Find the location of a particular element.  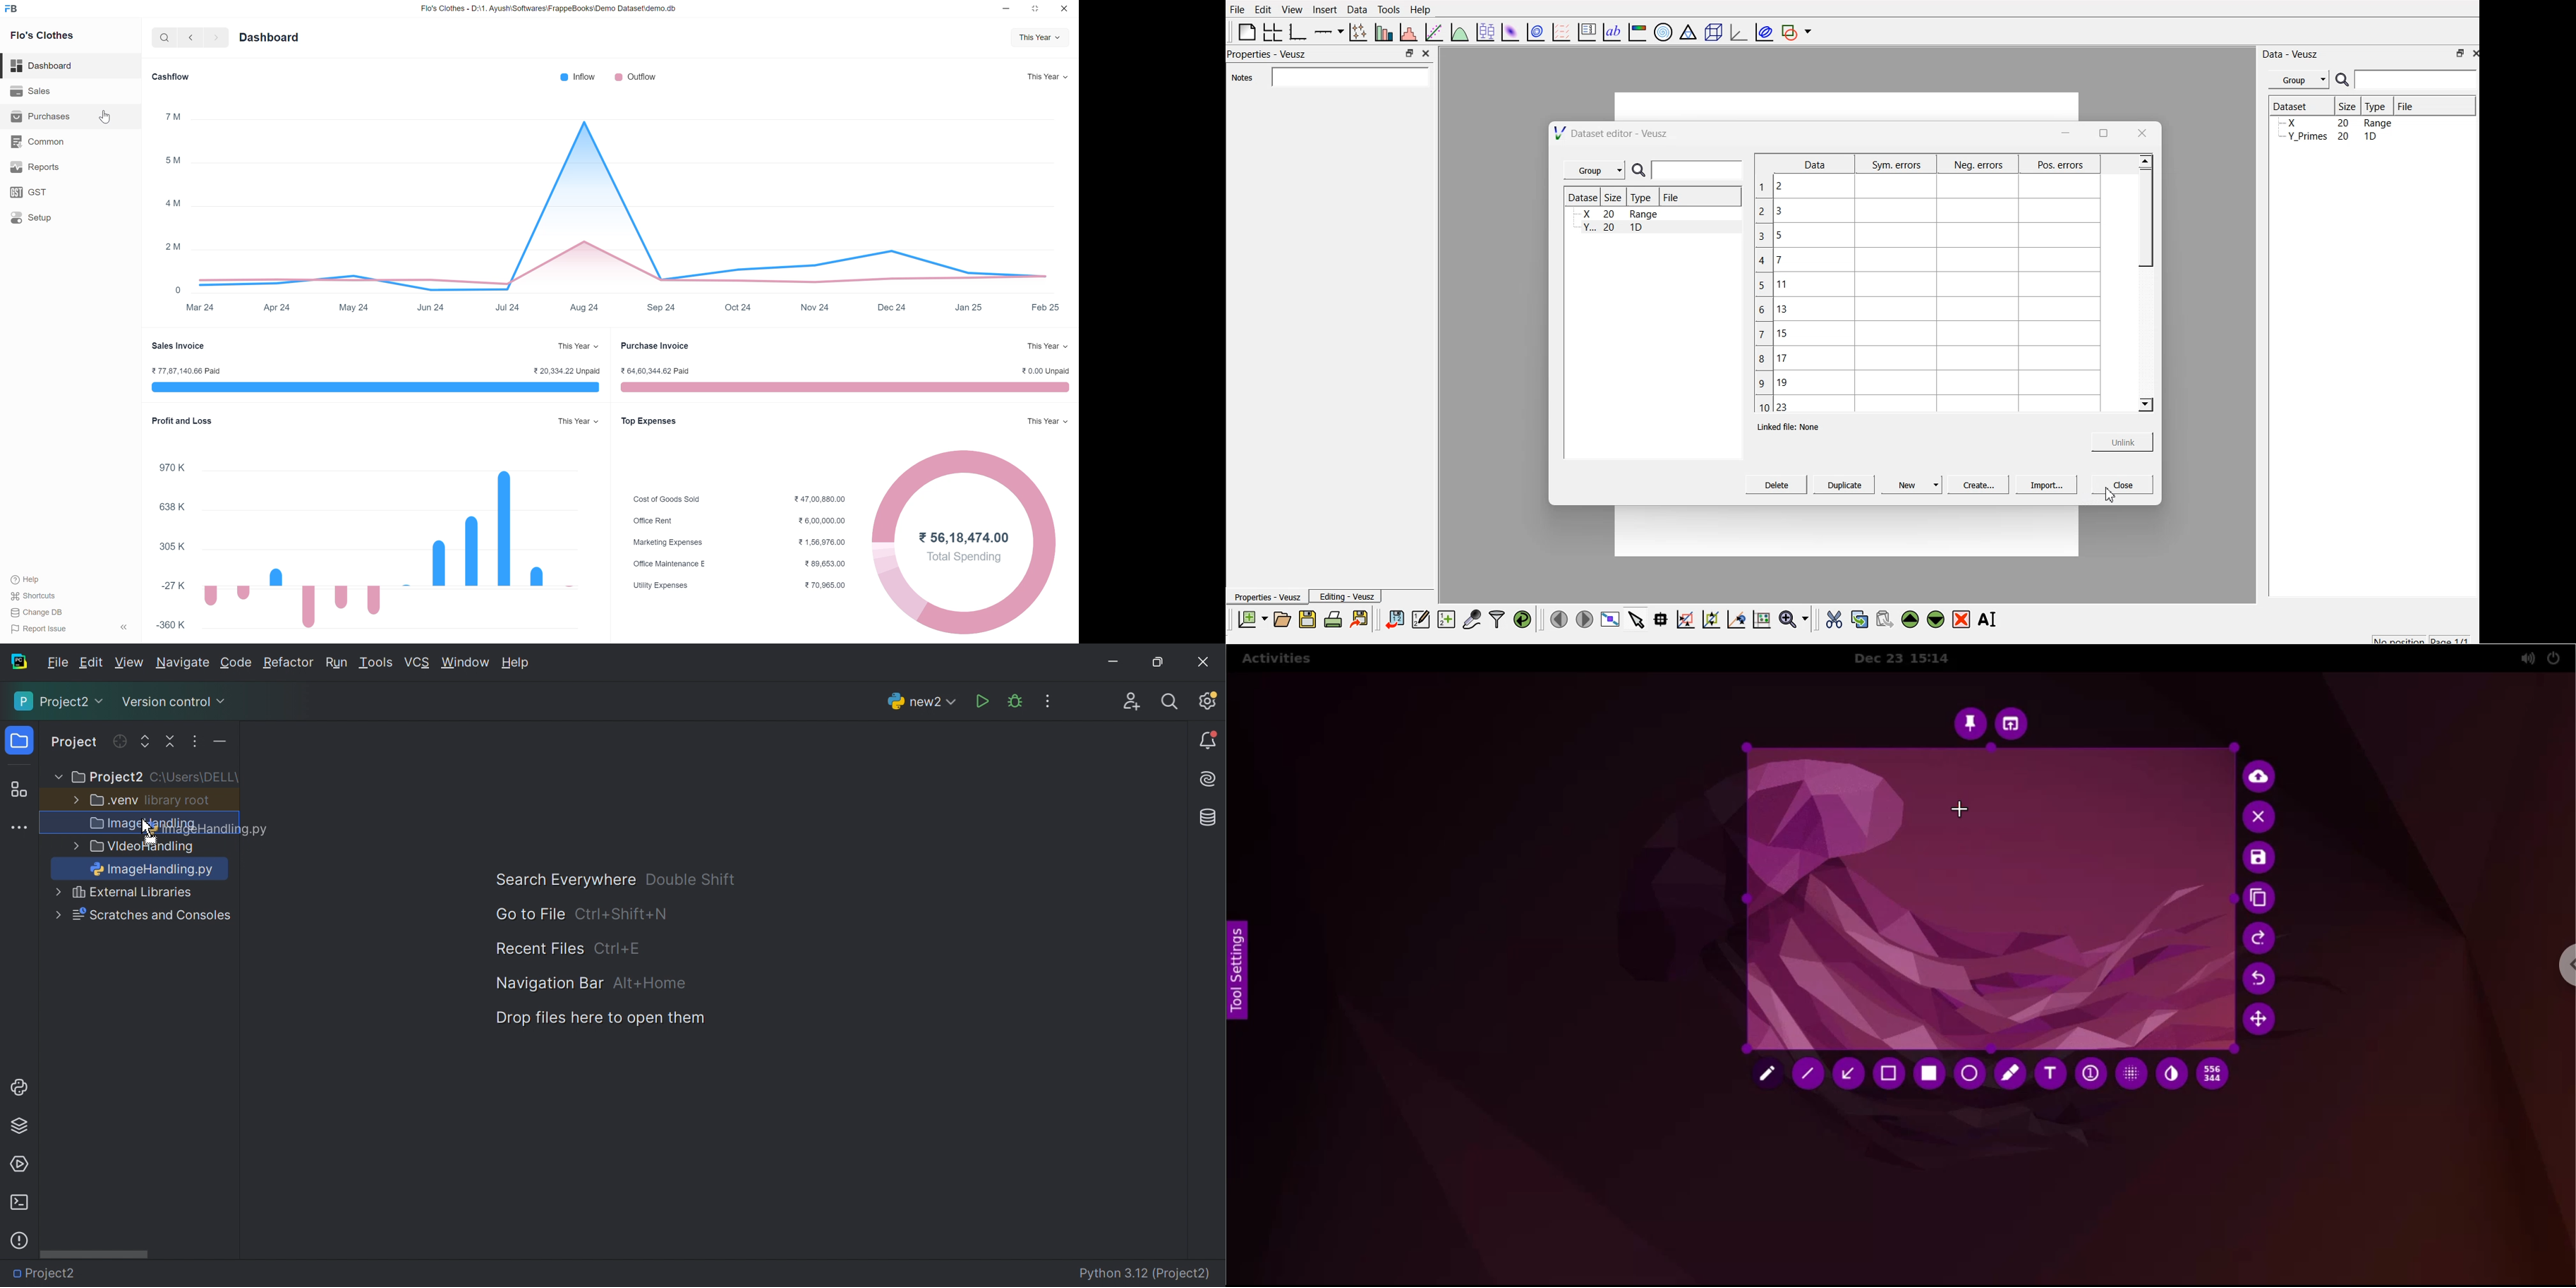

rectangle is located at coordinates (1933, 1074).